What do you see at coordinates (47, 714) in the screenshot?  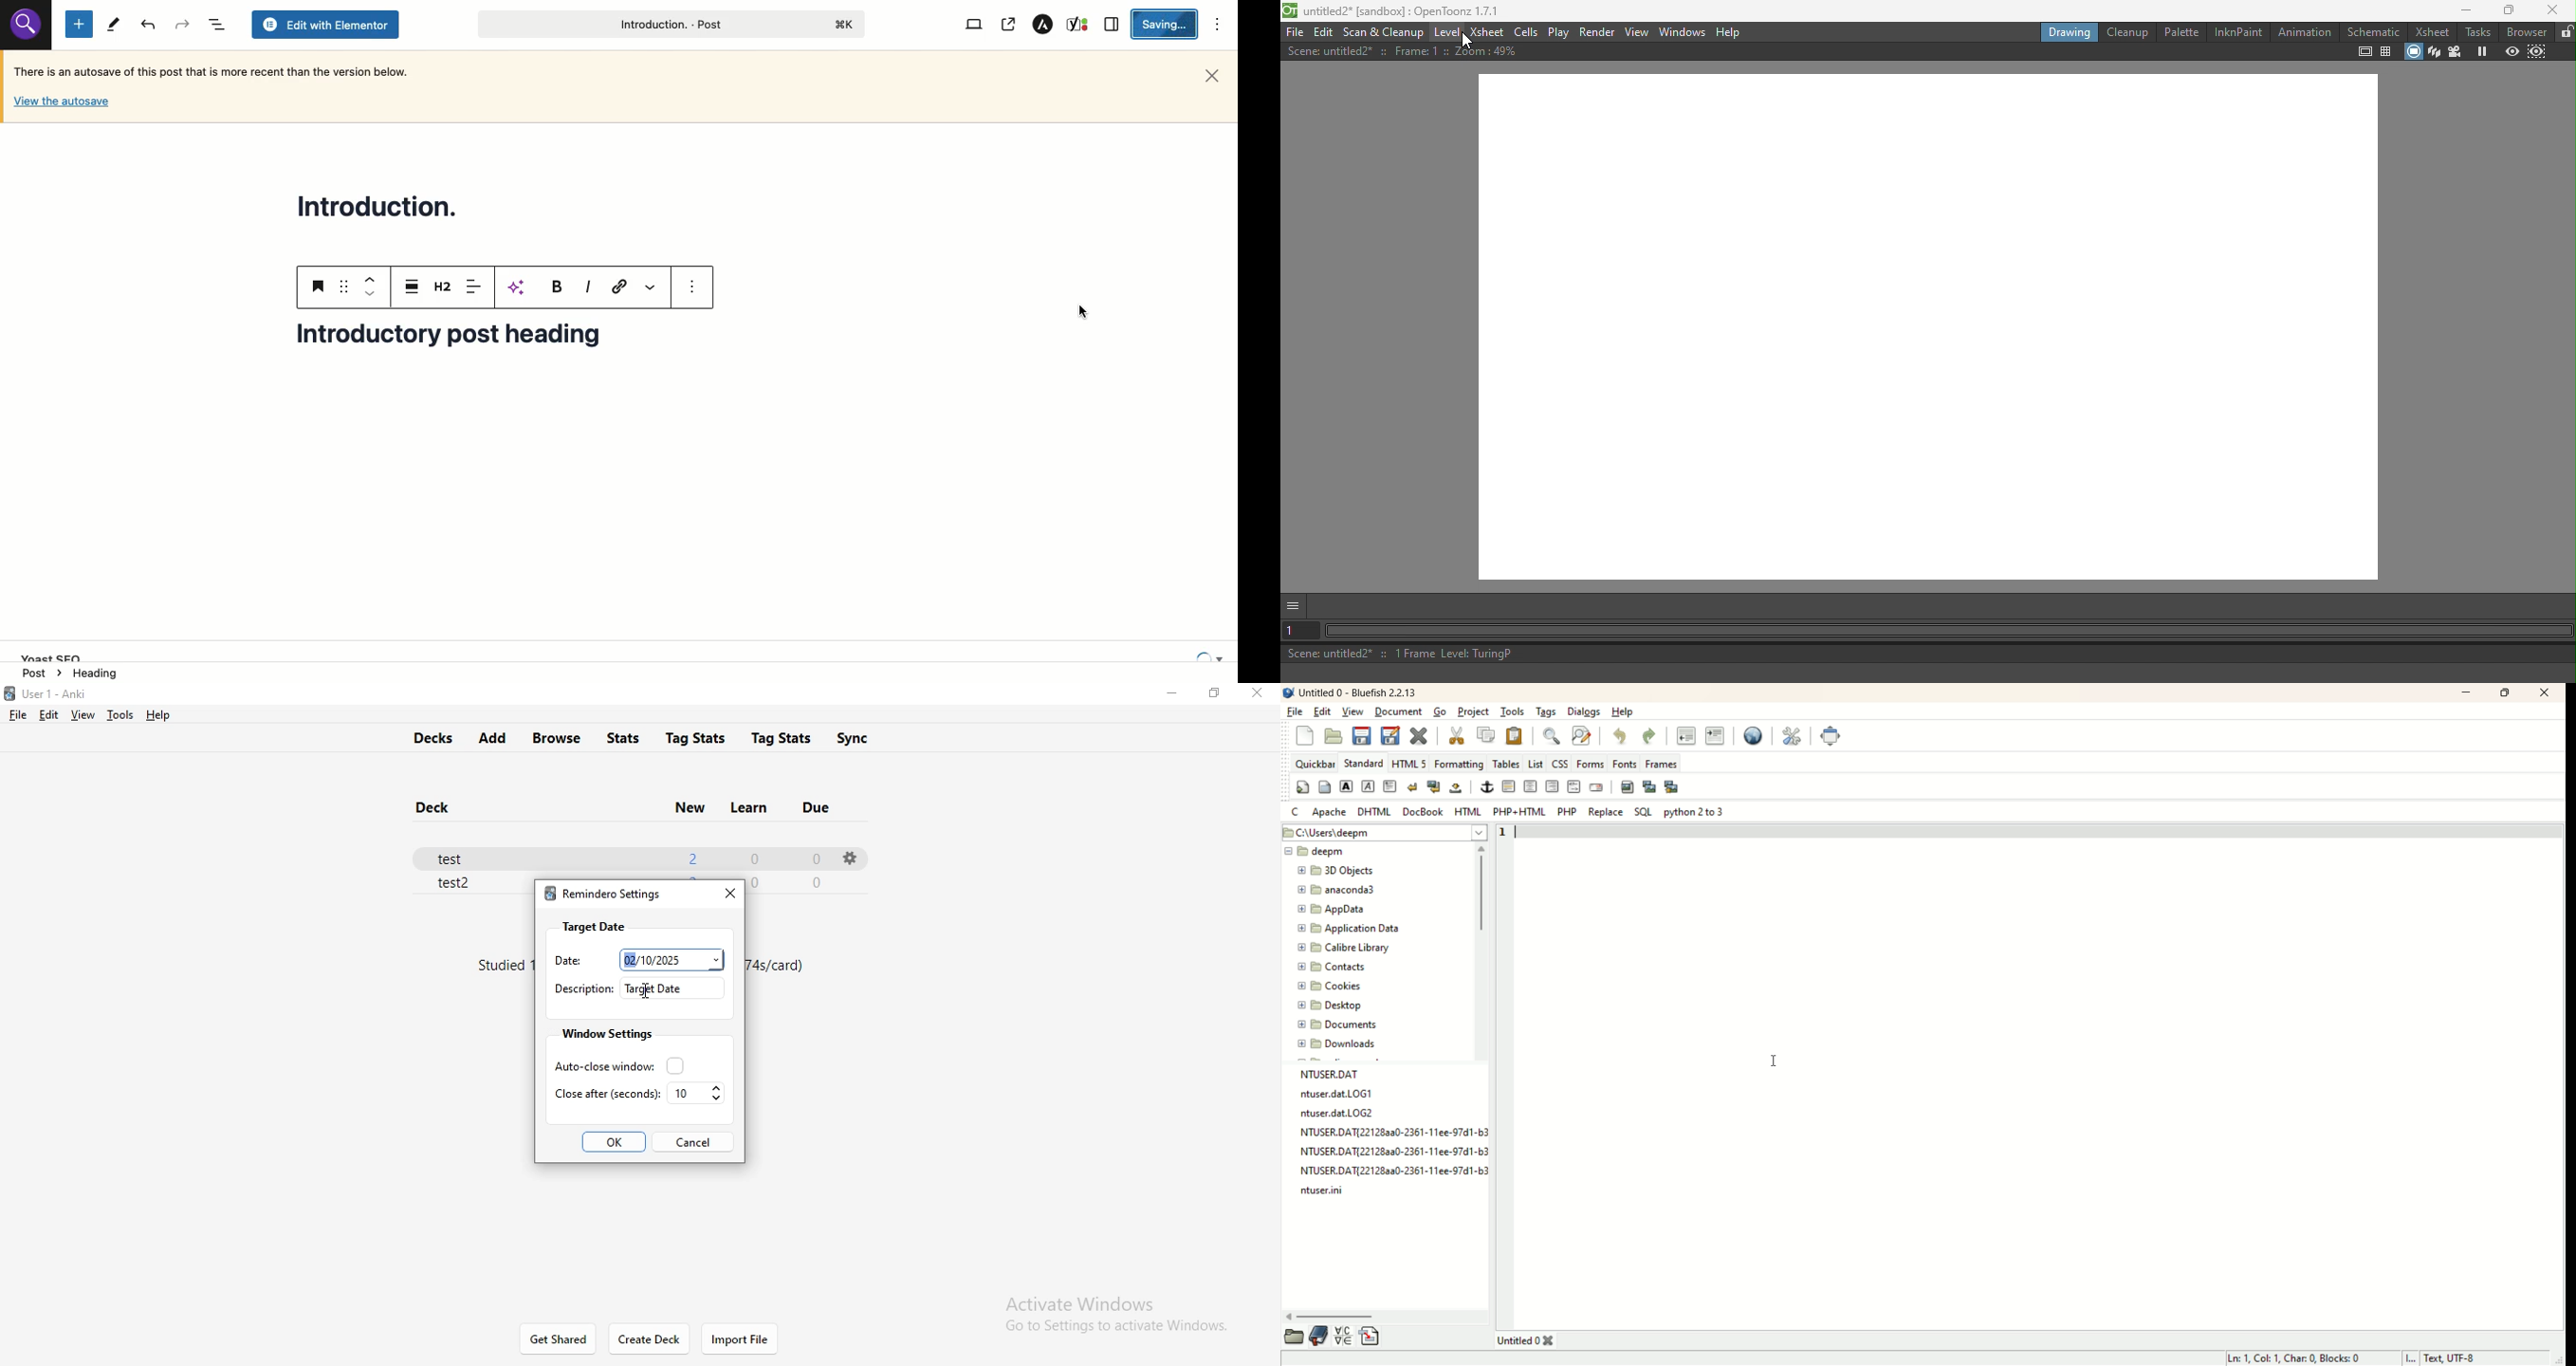 I see `edit` at bounding box center [47, 714].